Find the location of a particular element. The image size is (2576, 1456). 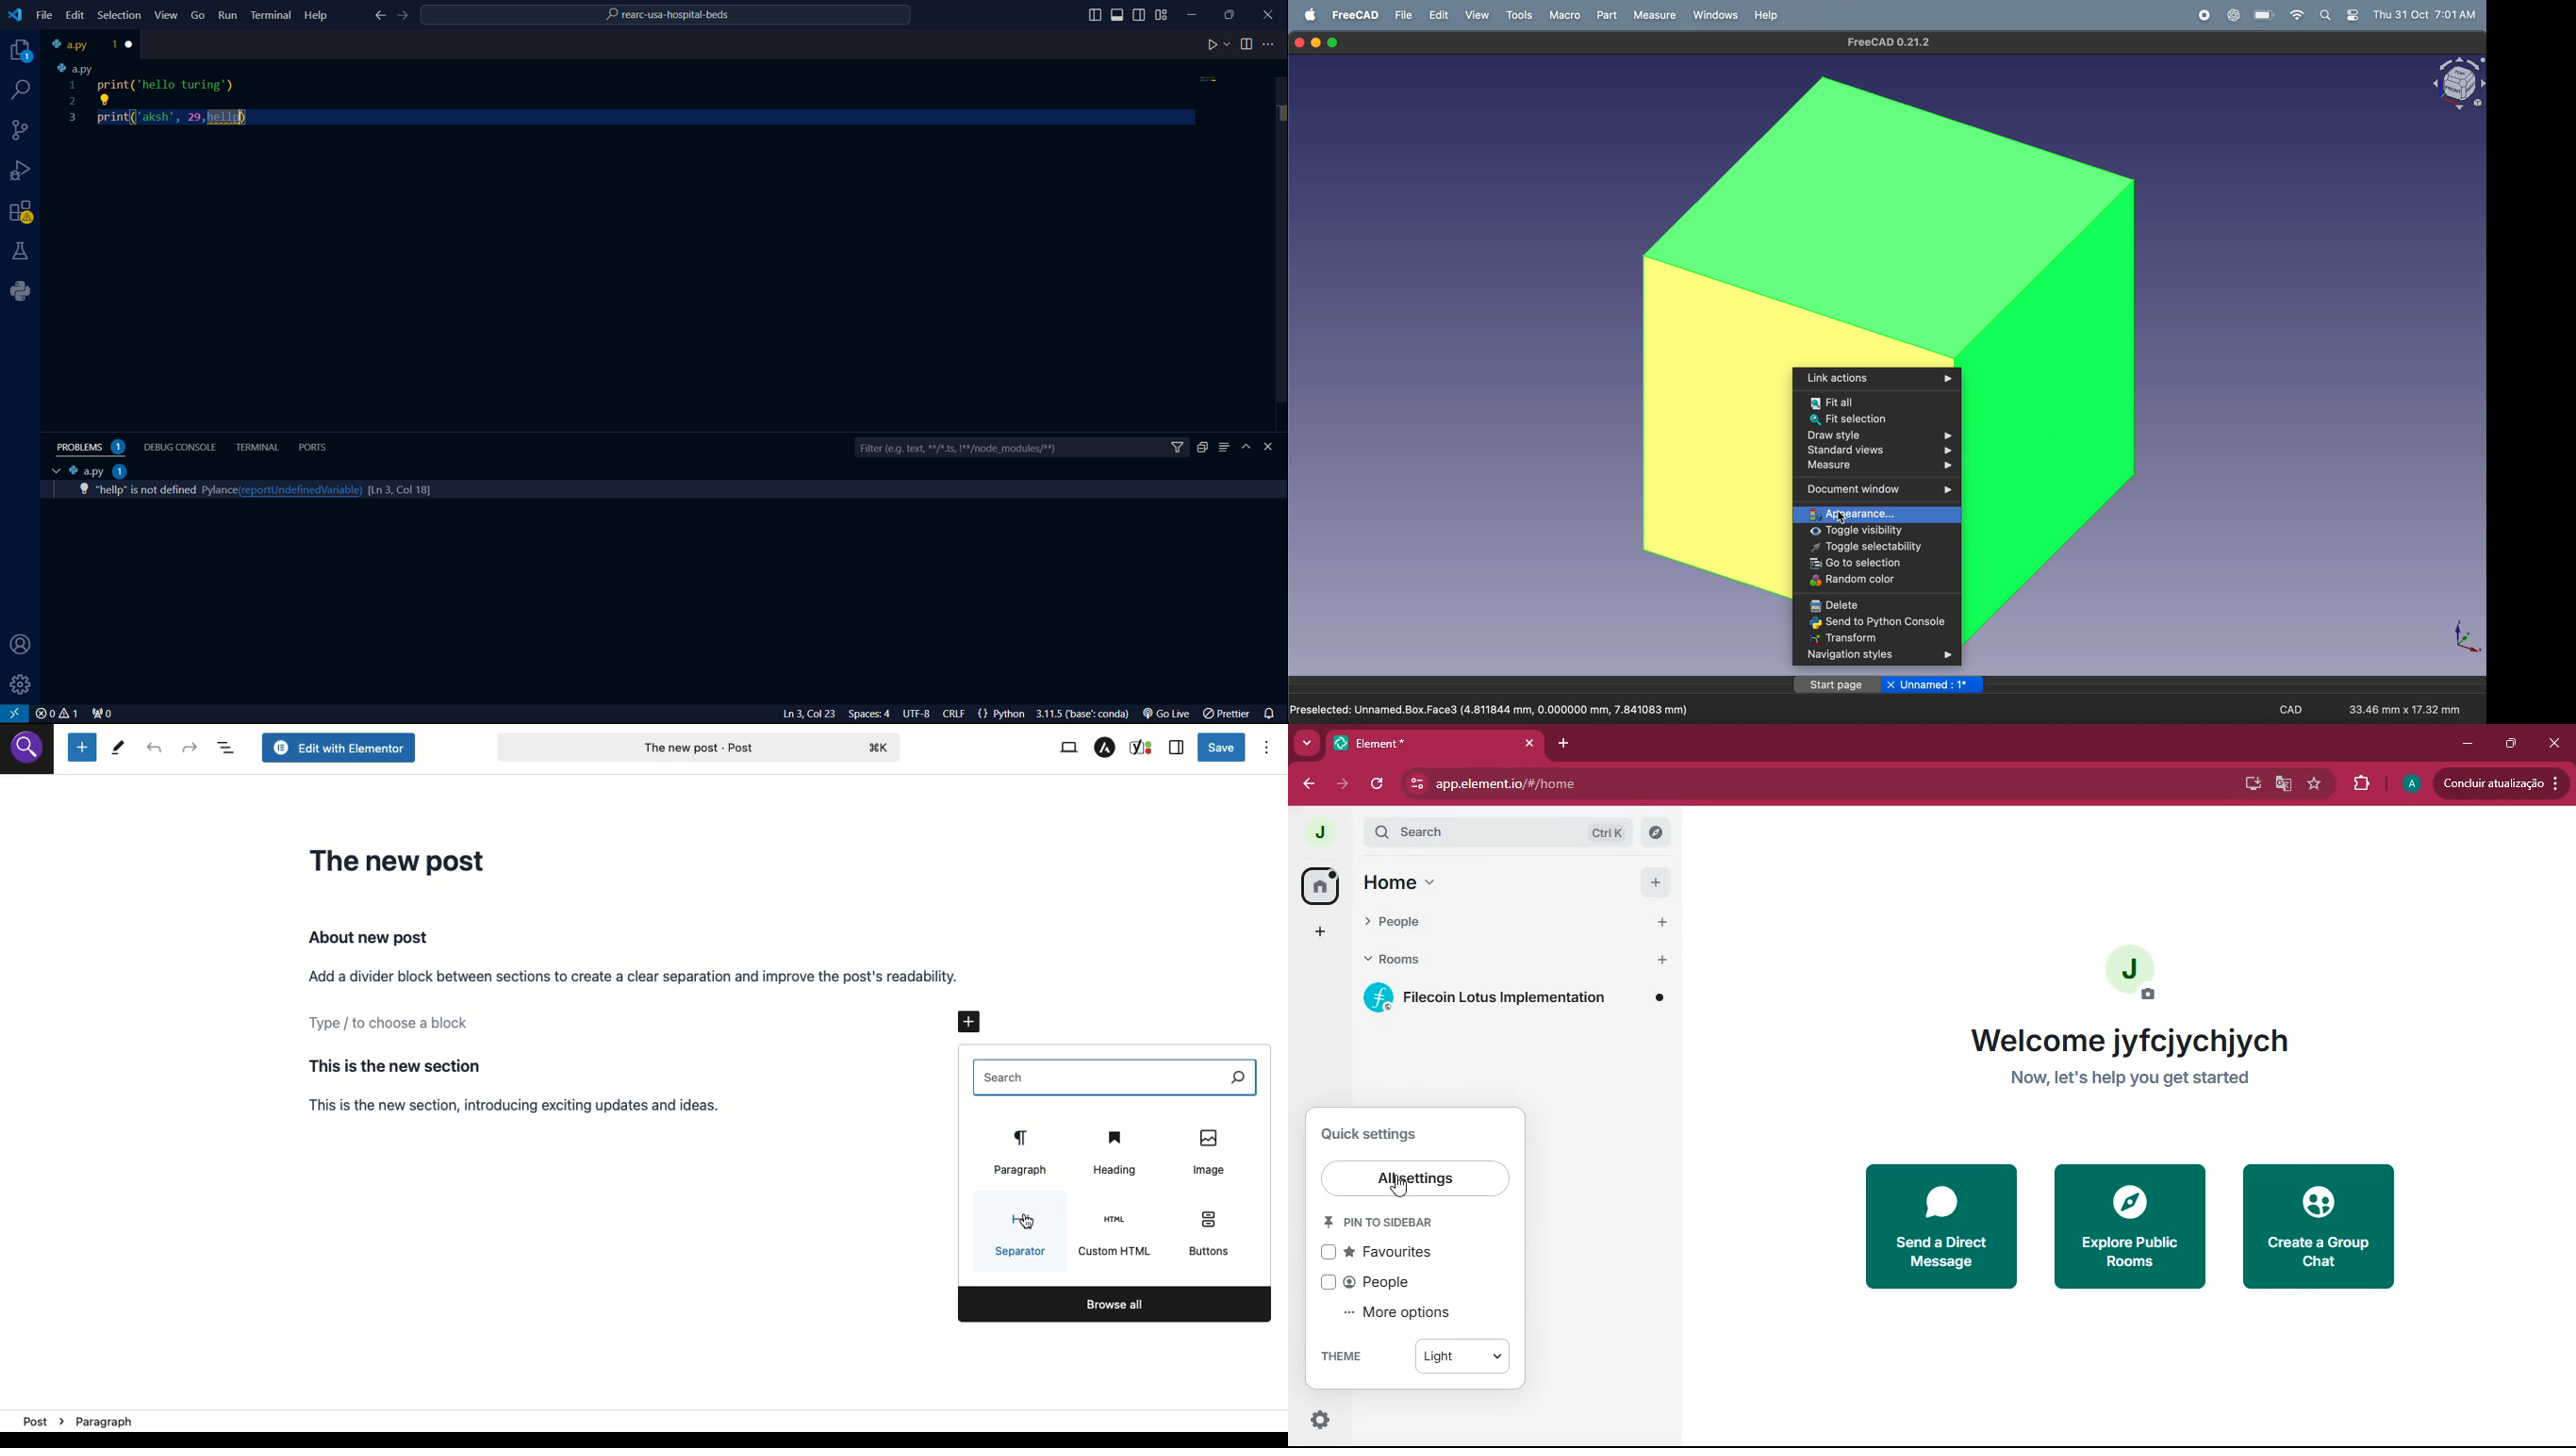

profile picture is located at coordinates (2142, 973).